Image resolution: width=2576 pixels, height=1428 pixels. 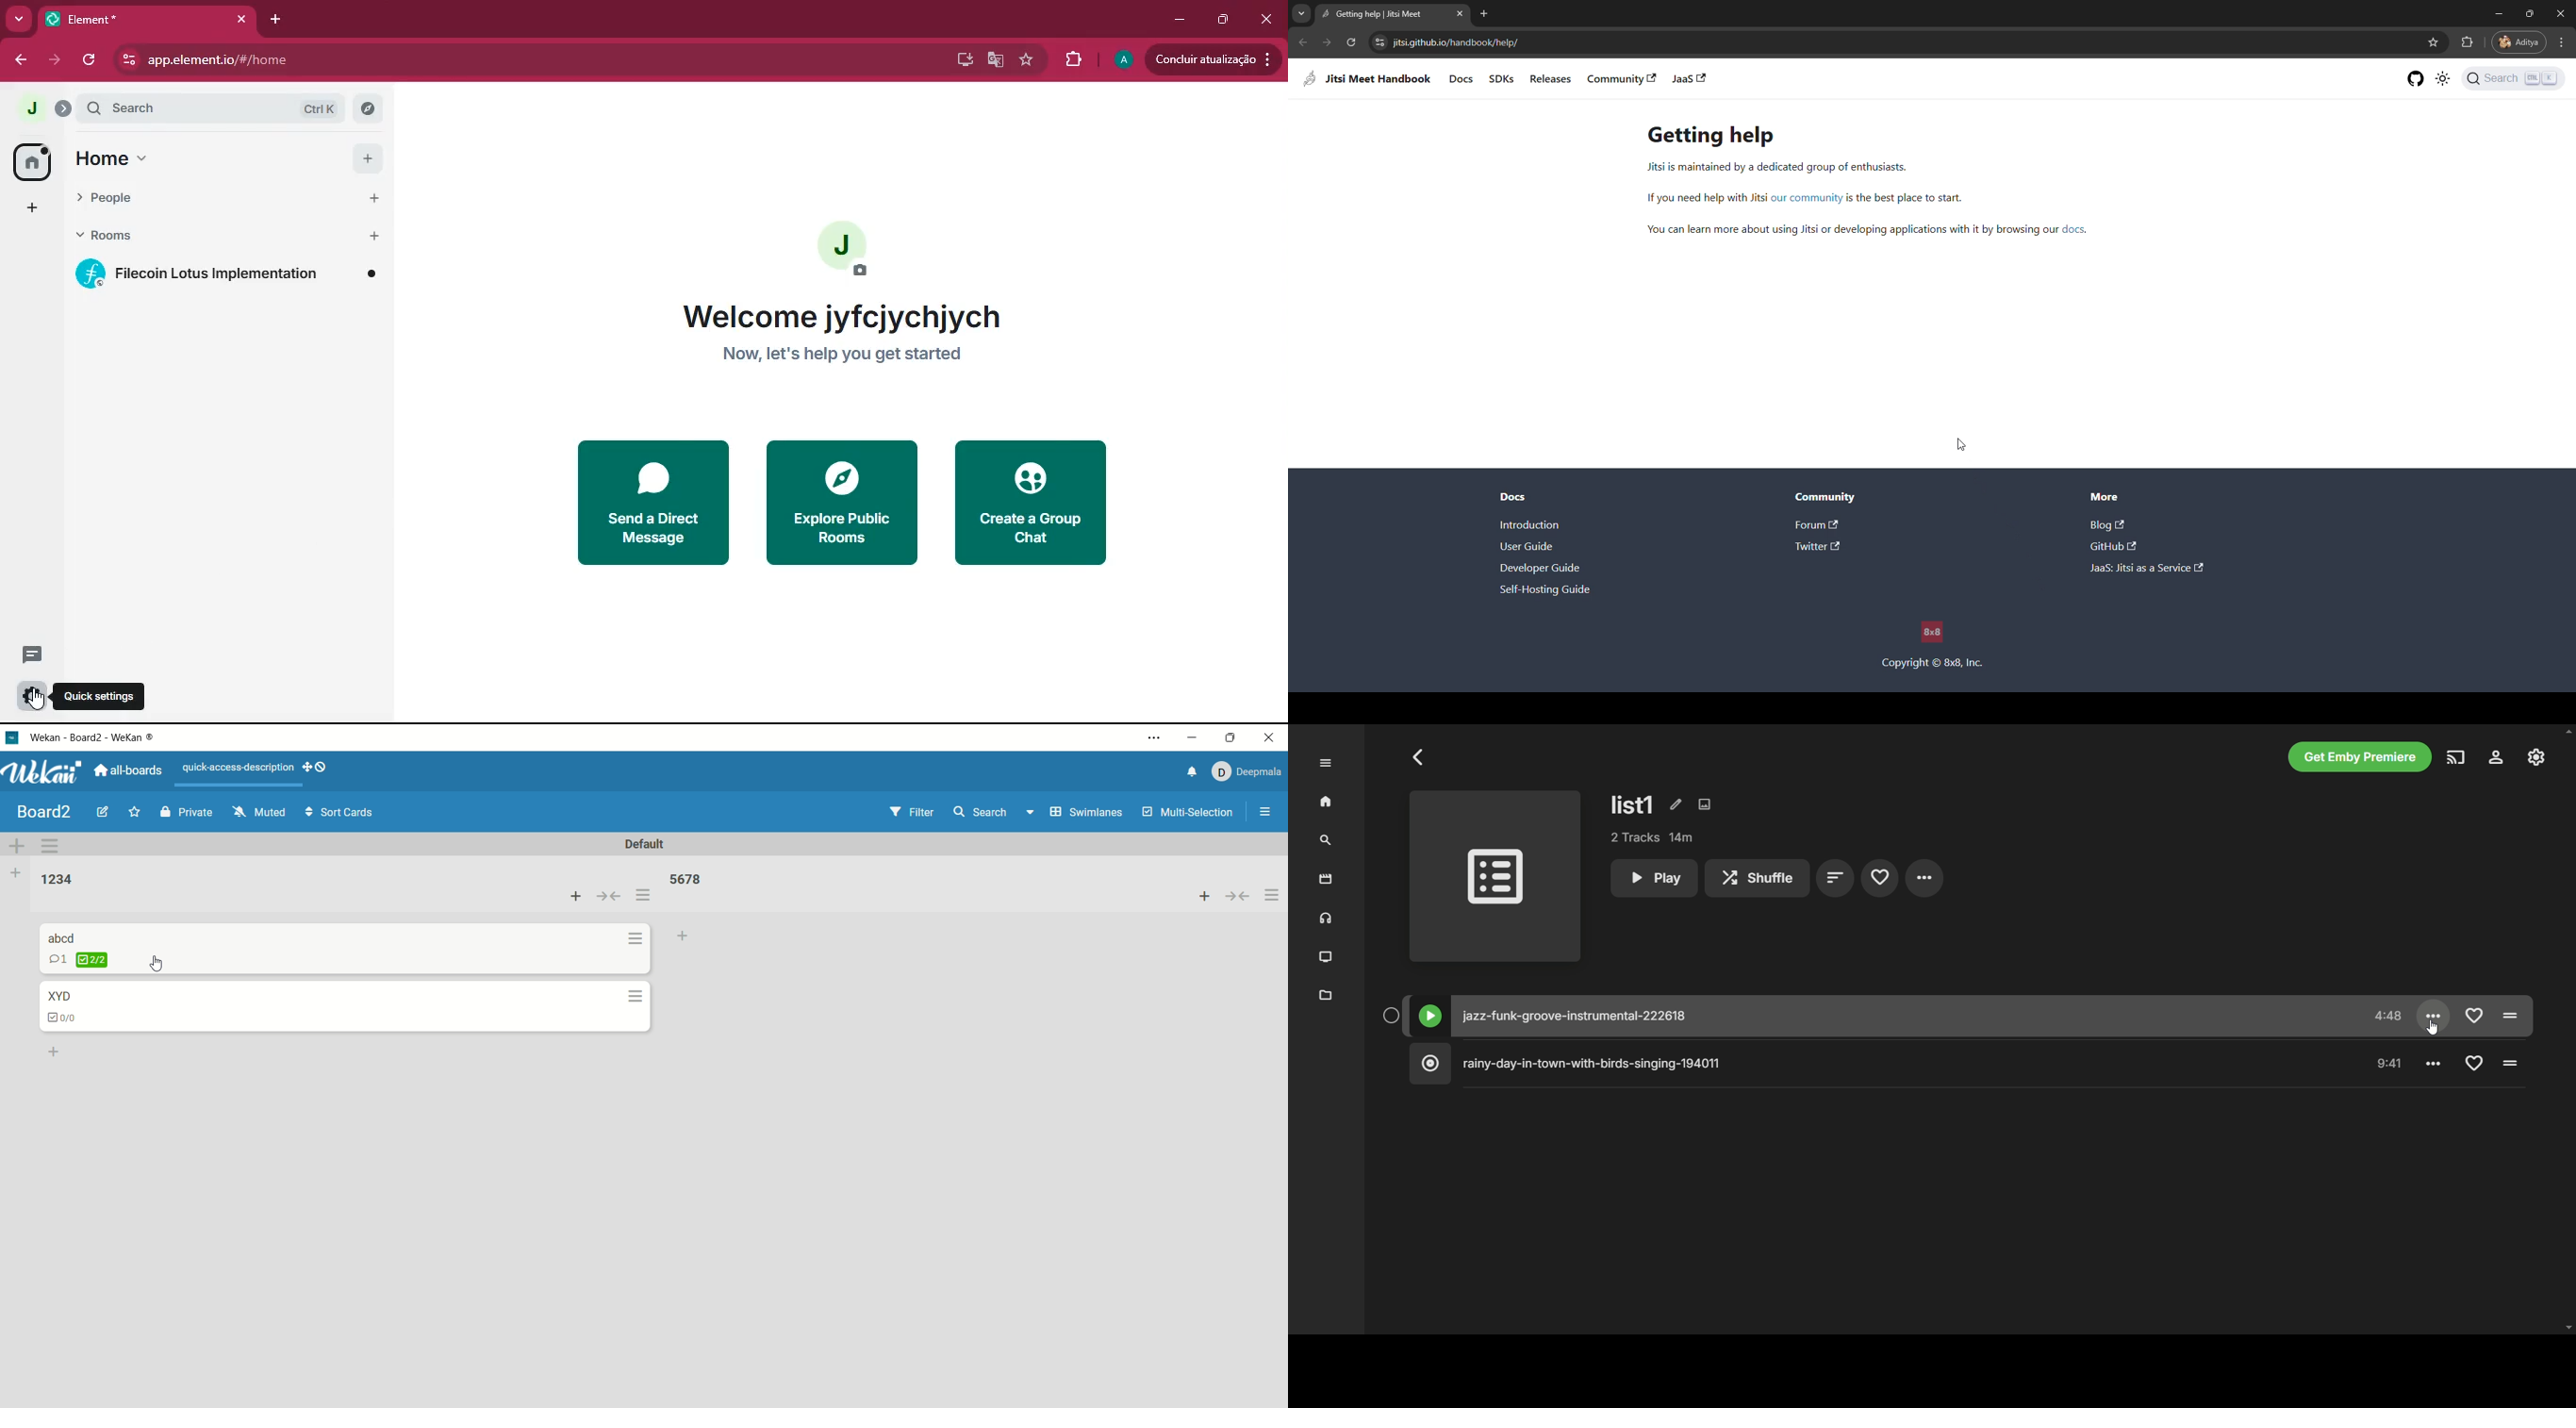 What do you see at coordinates (1070, 60) in the screenshot?
I see `extensions` at bounding box center [1070, 60].